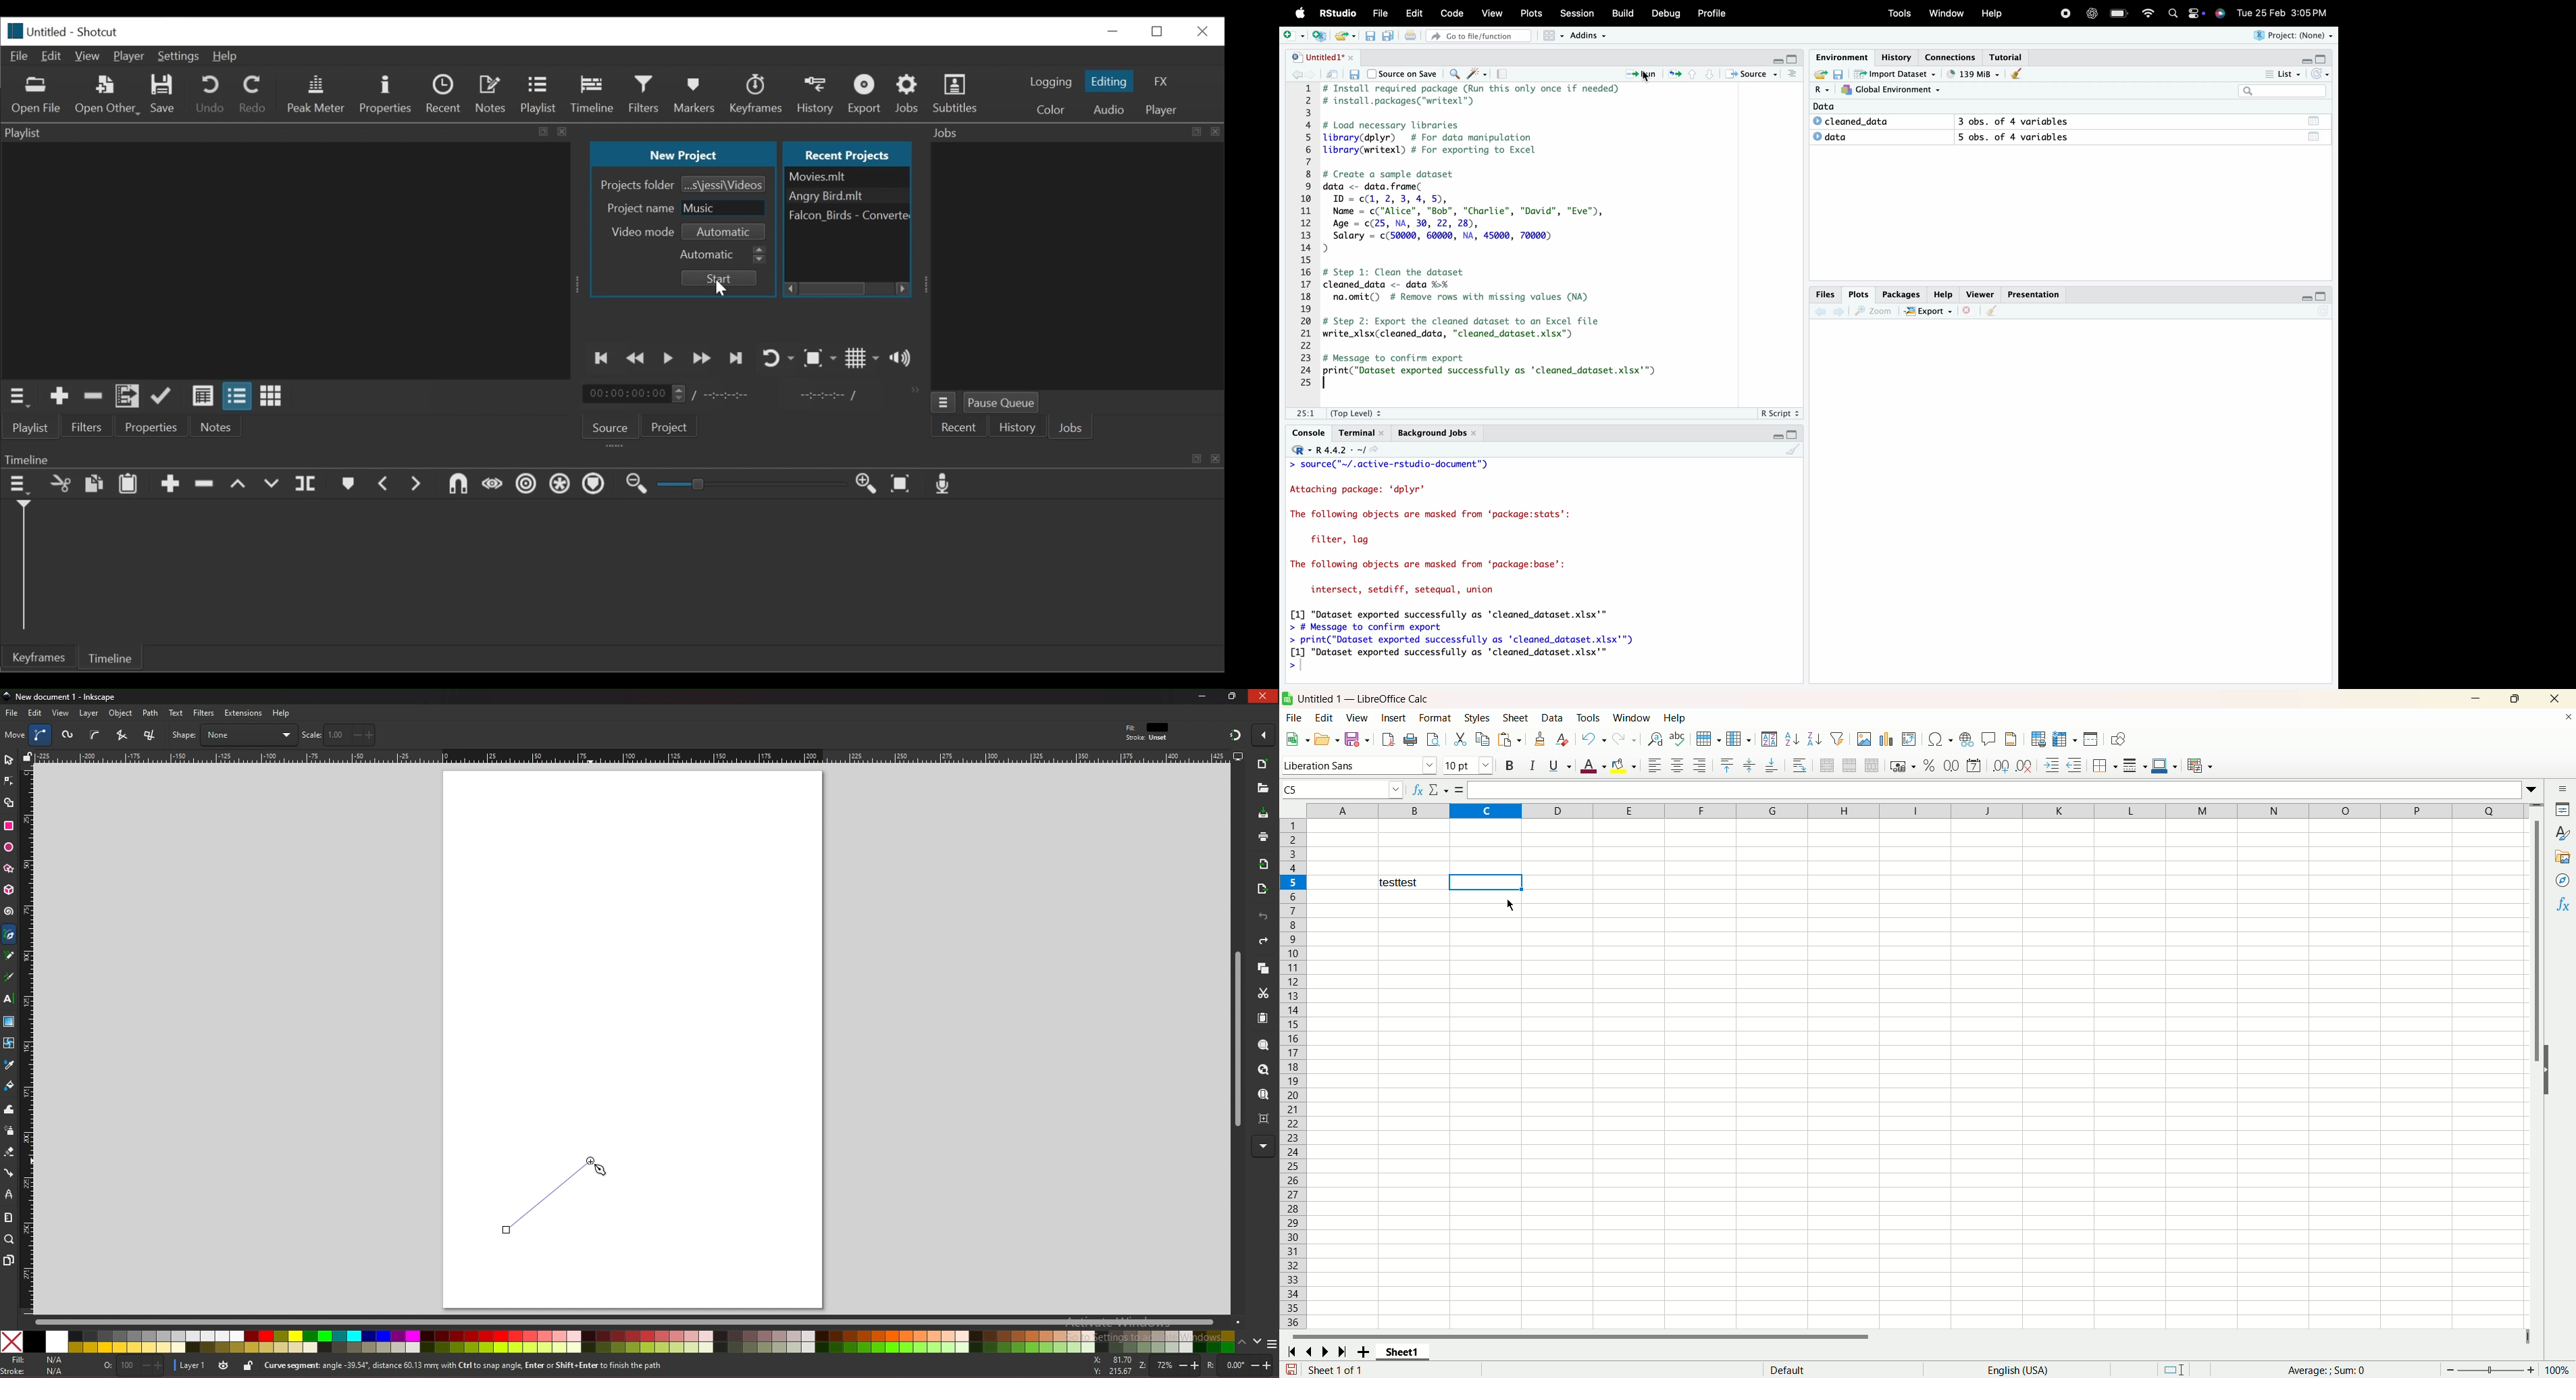  What do you see at coordinates (1263, 890) in the screenshot?
I see `export` at bounding box center [1263, 890].